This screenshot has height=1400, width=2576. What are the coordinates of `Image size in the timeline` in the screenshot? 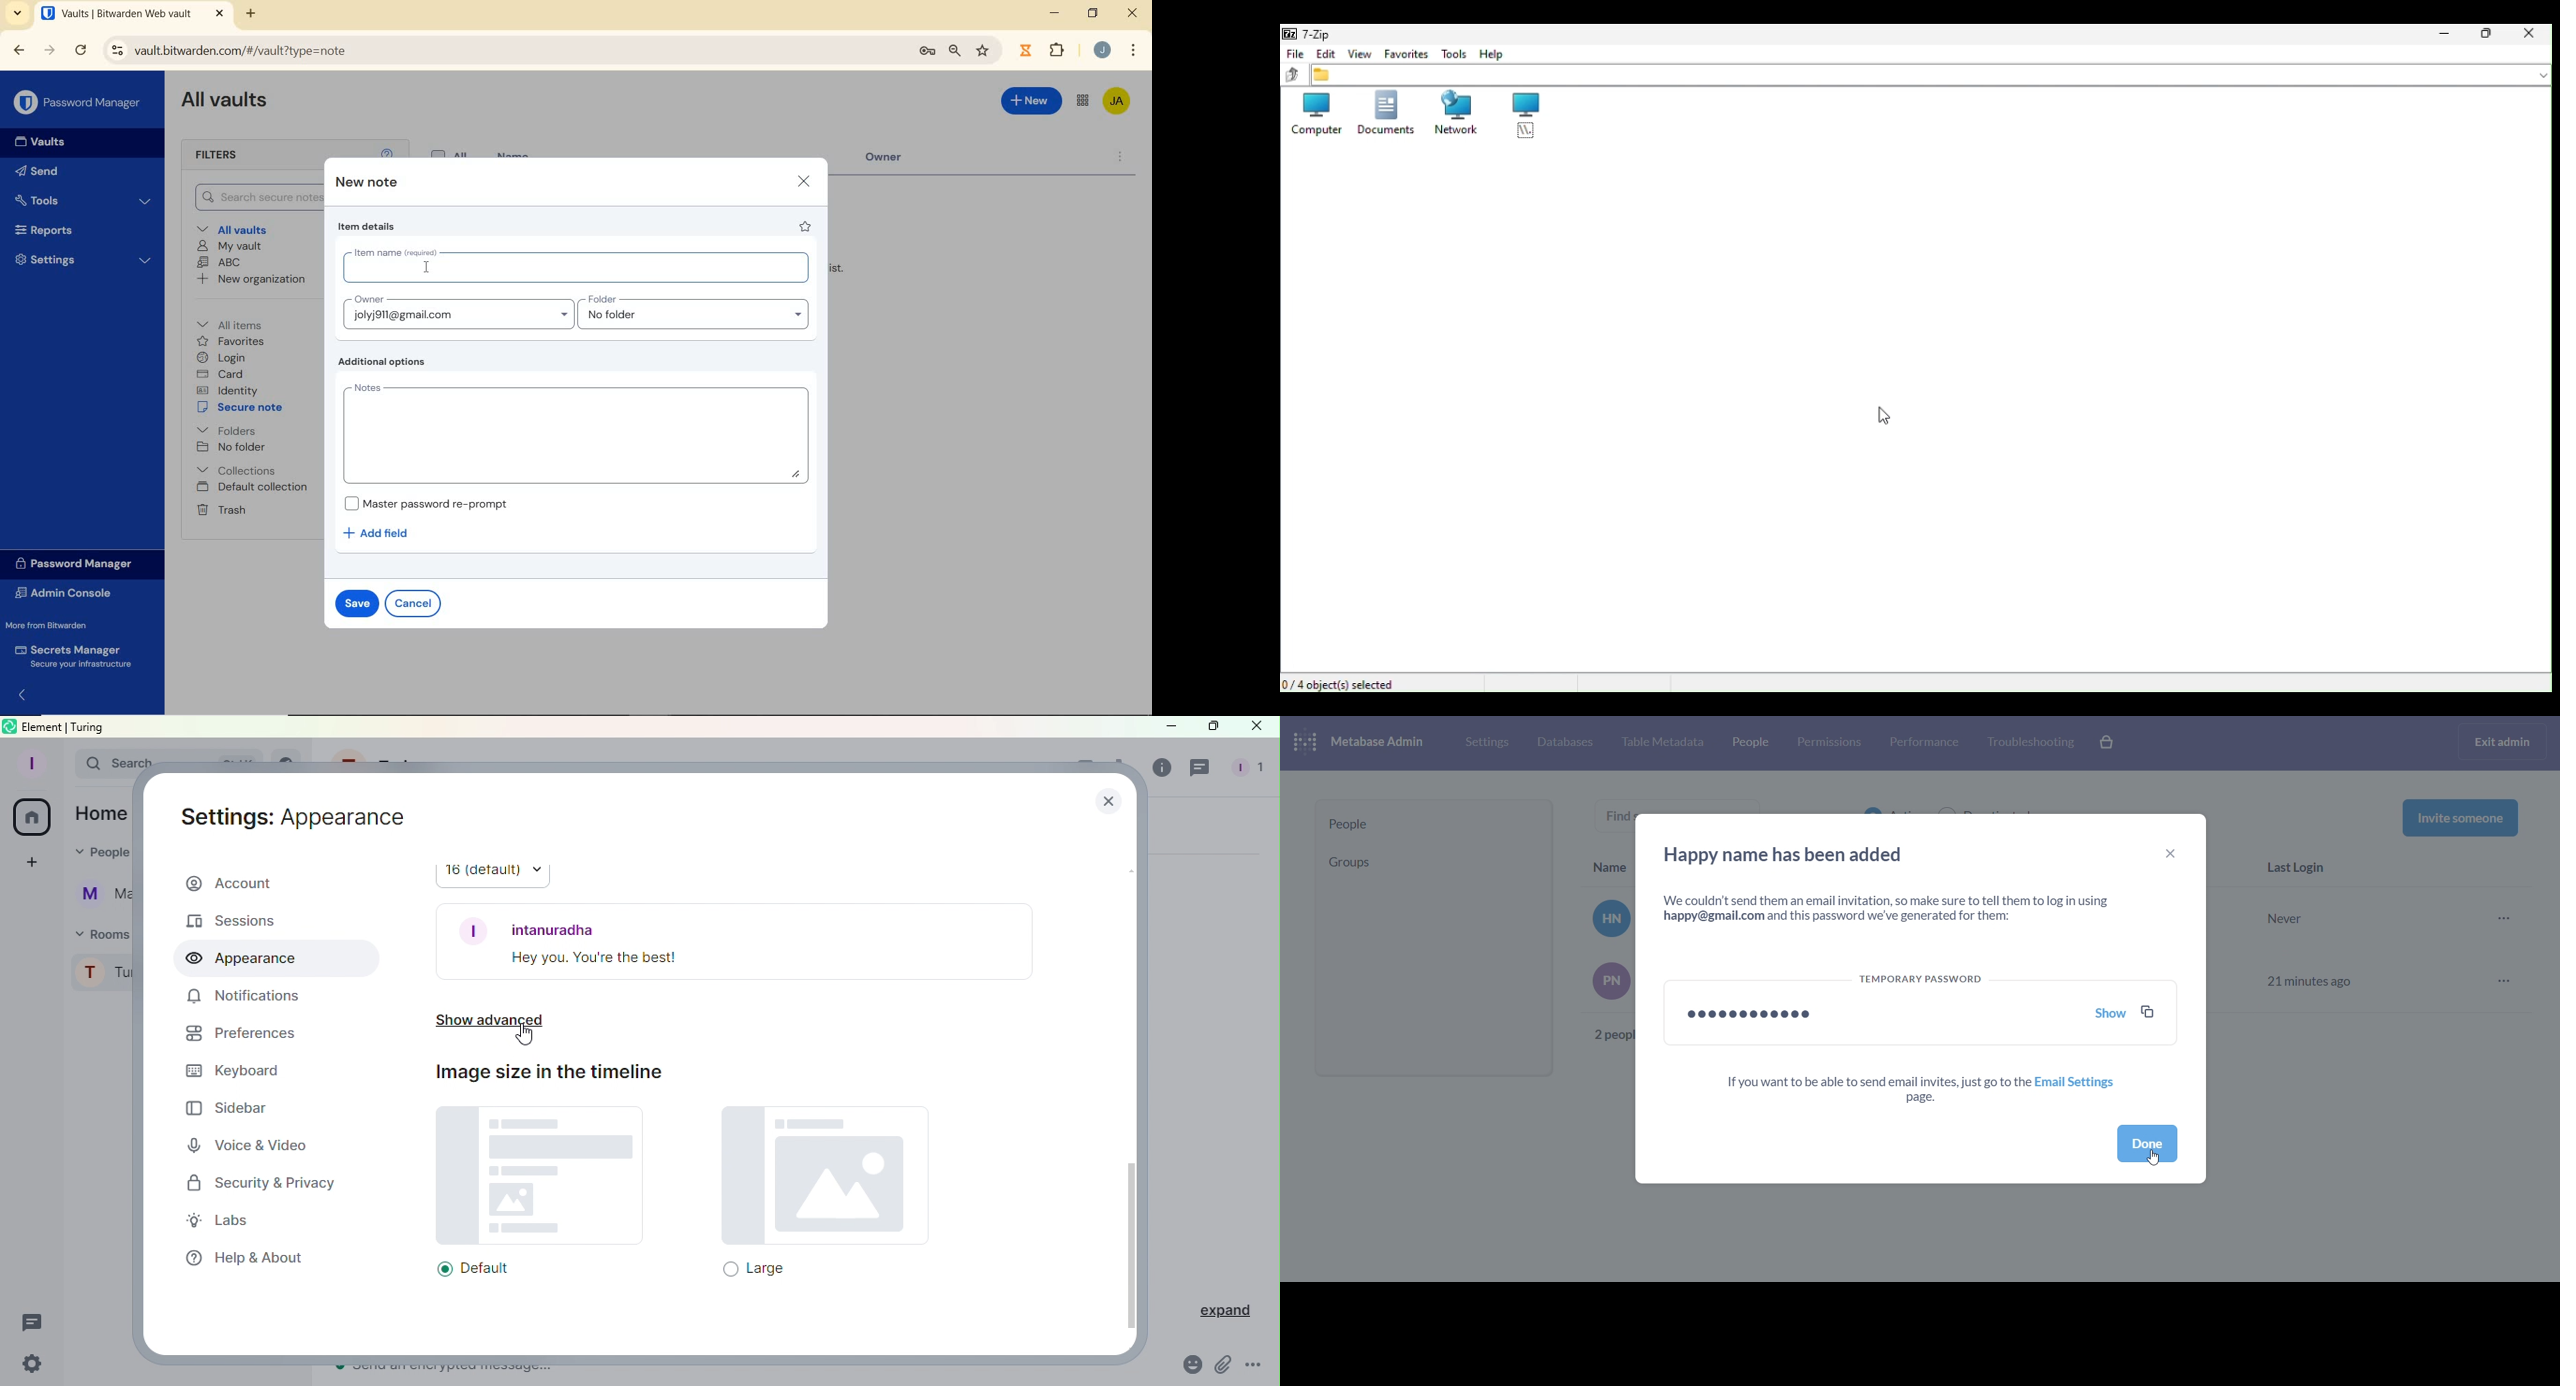 It's located at (558, 1079).